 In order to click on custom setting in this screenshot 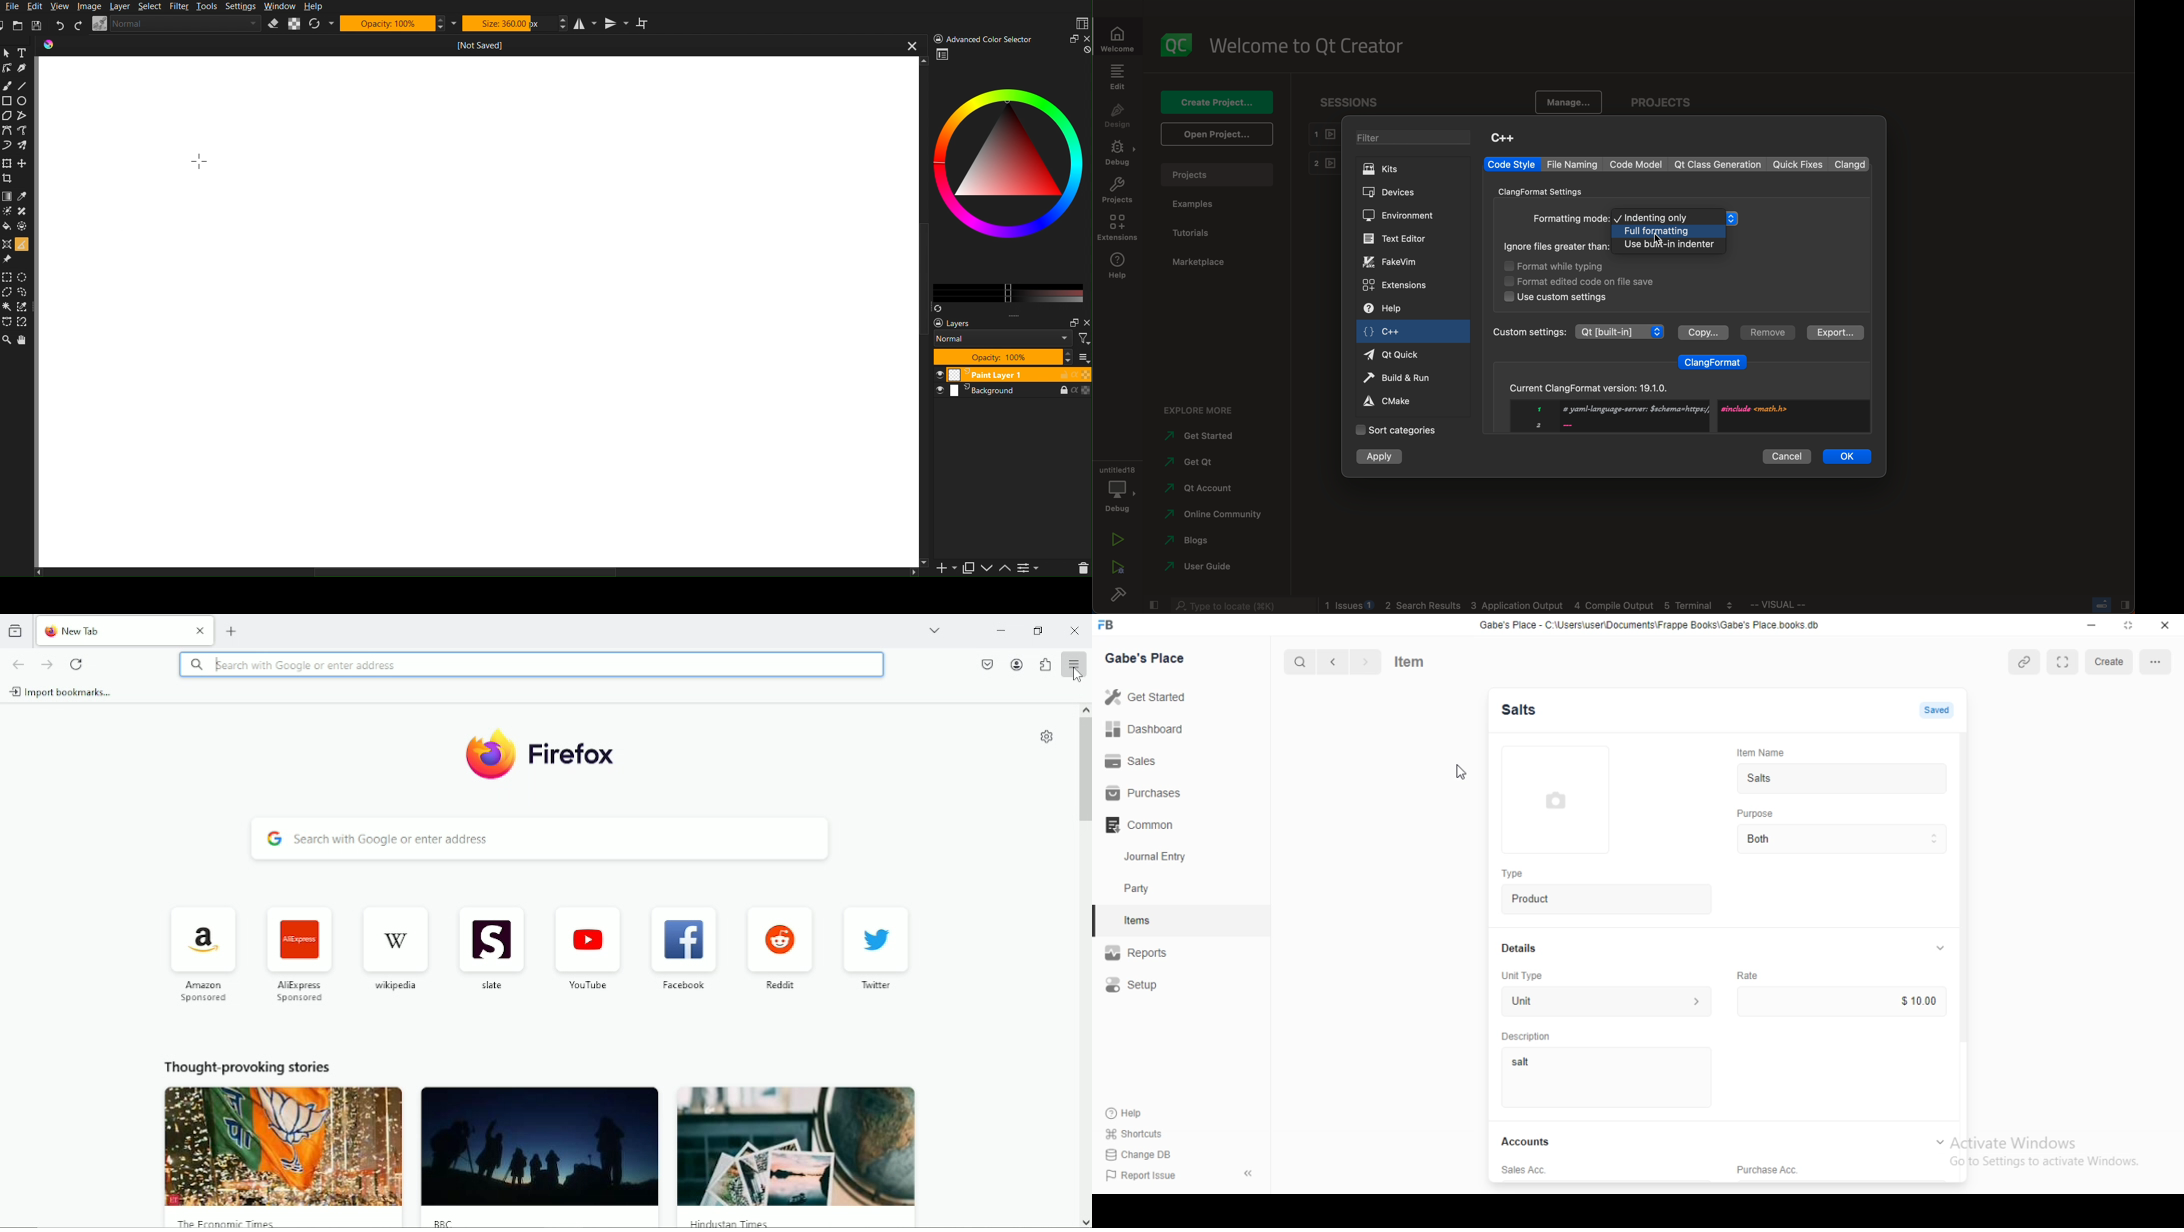, I will do `click(1577, 332)`.